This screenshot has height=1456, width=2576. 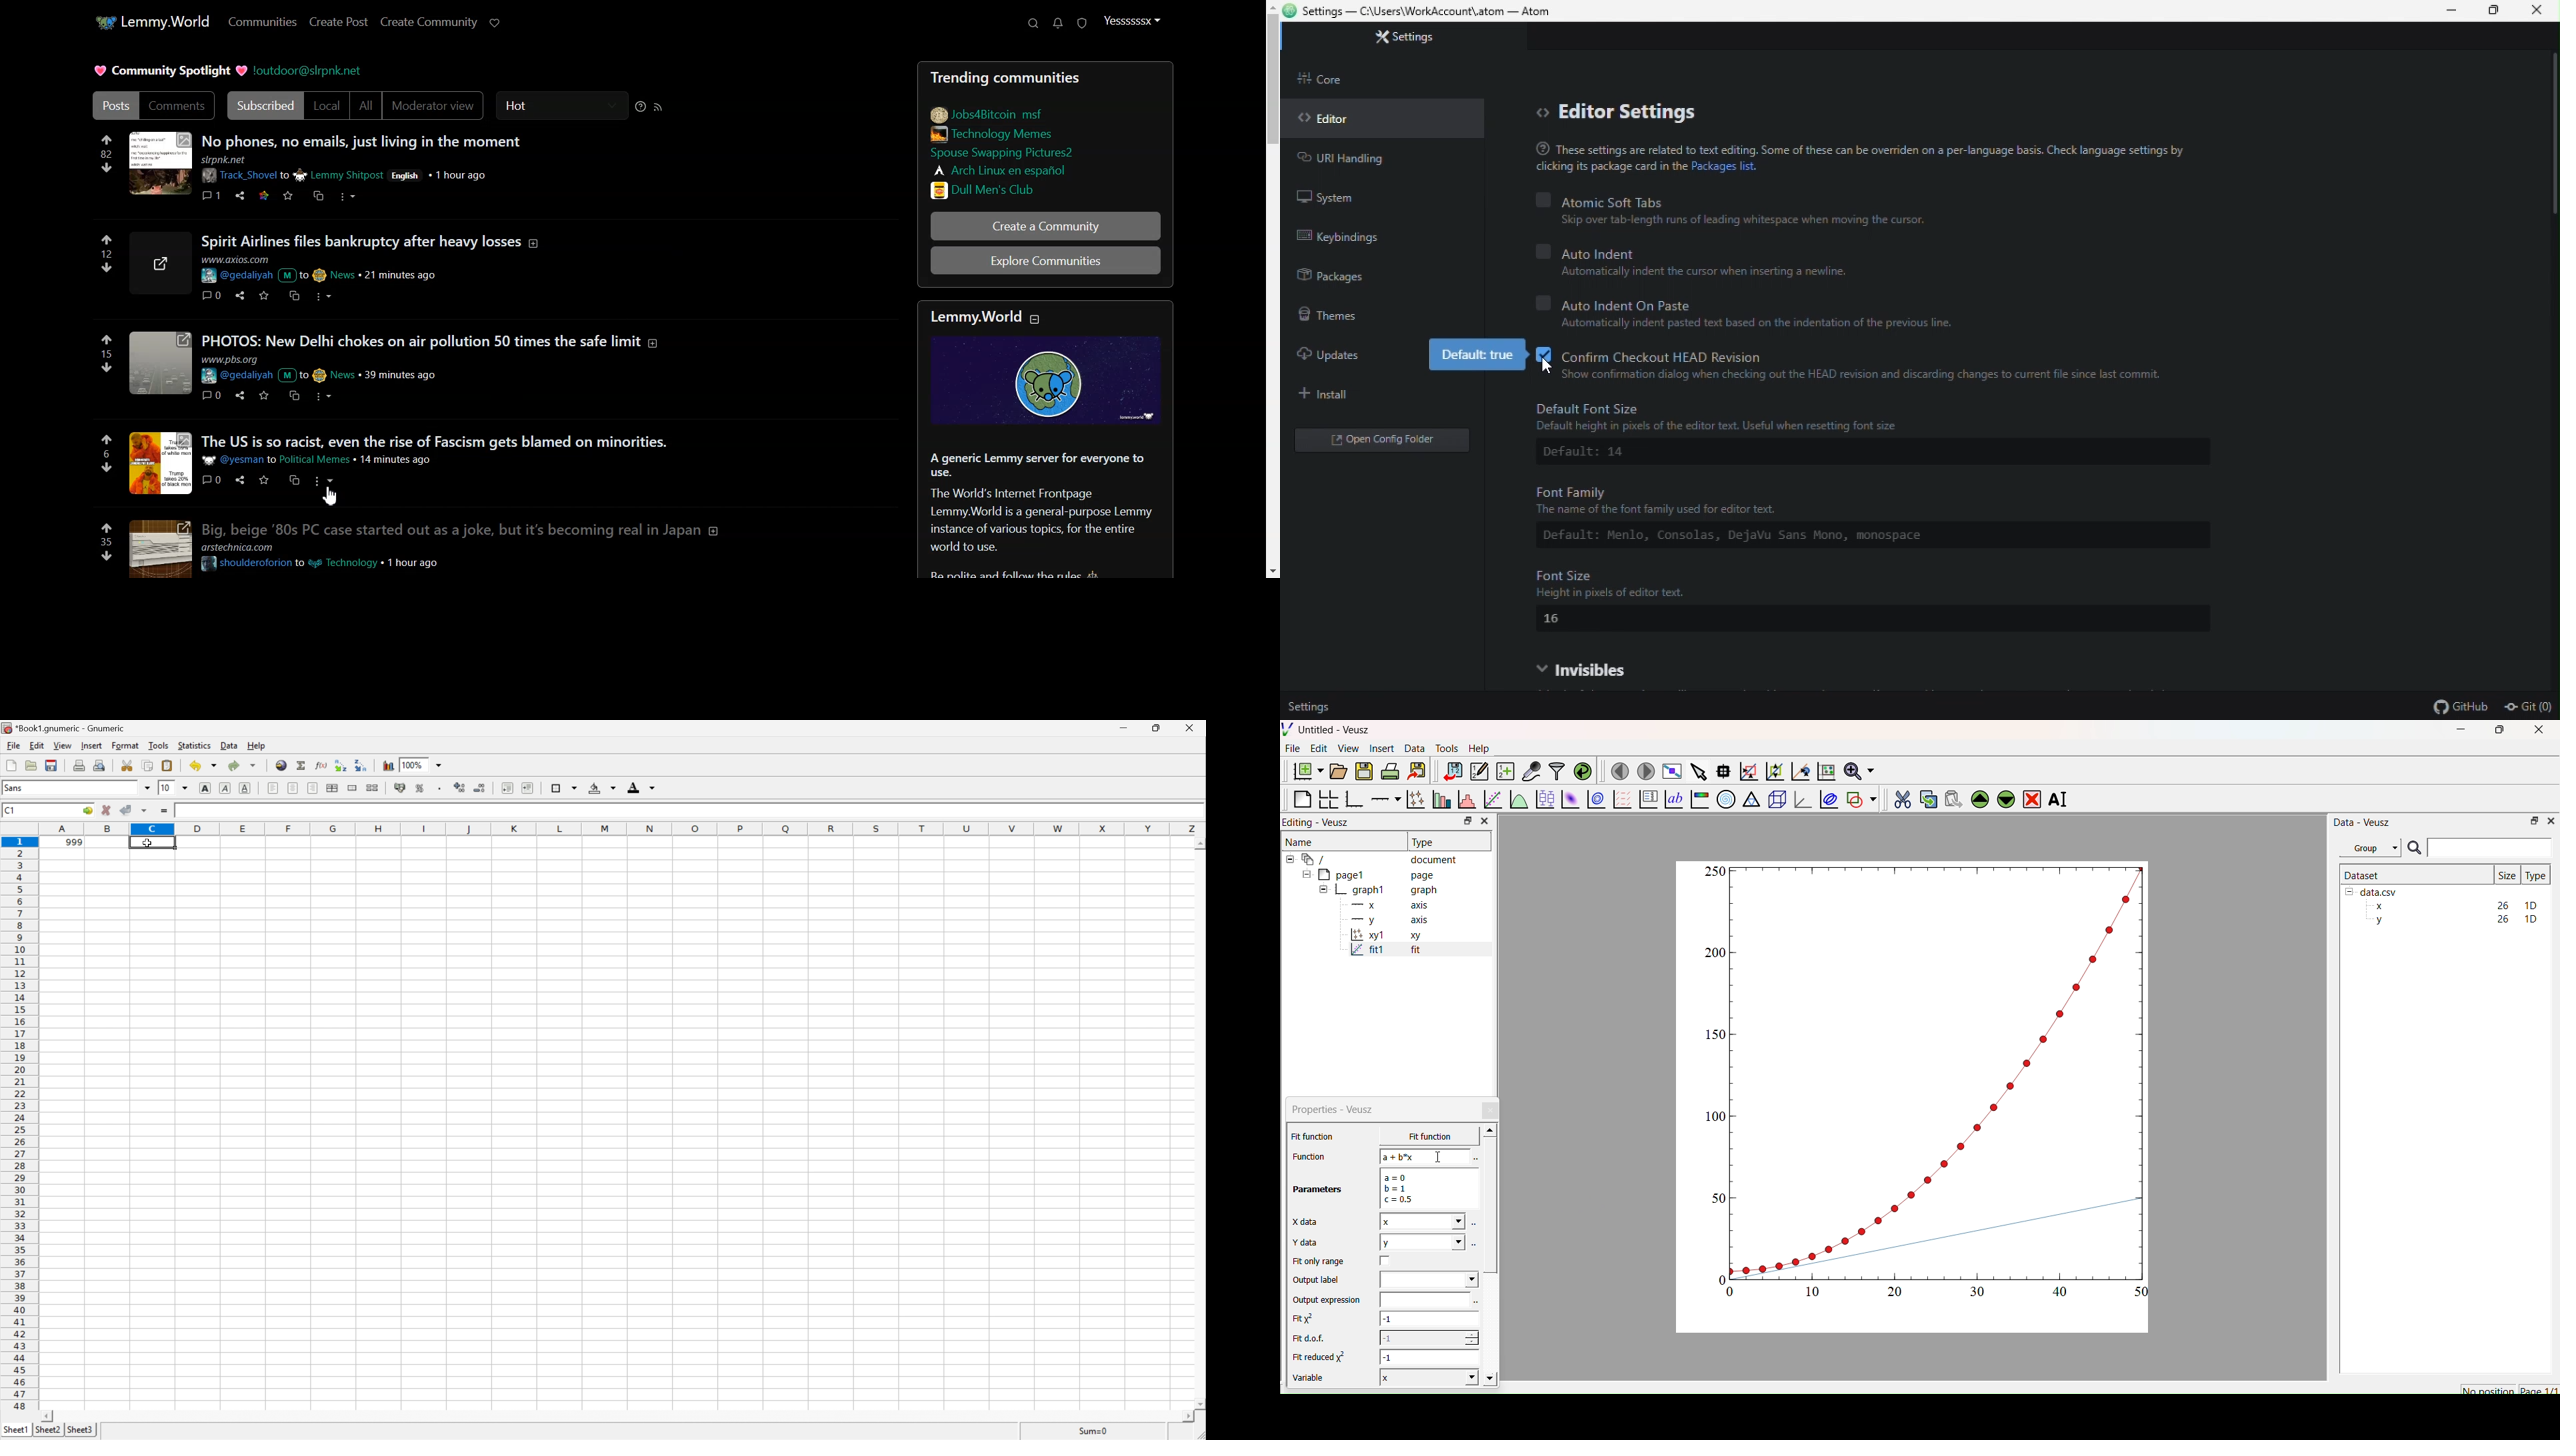 What do you see at coordinates (1449, 771) in the screenshot?
I see `Import data` at bounding box center [1449, 771].